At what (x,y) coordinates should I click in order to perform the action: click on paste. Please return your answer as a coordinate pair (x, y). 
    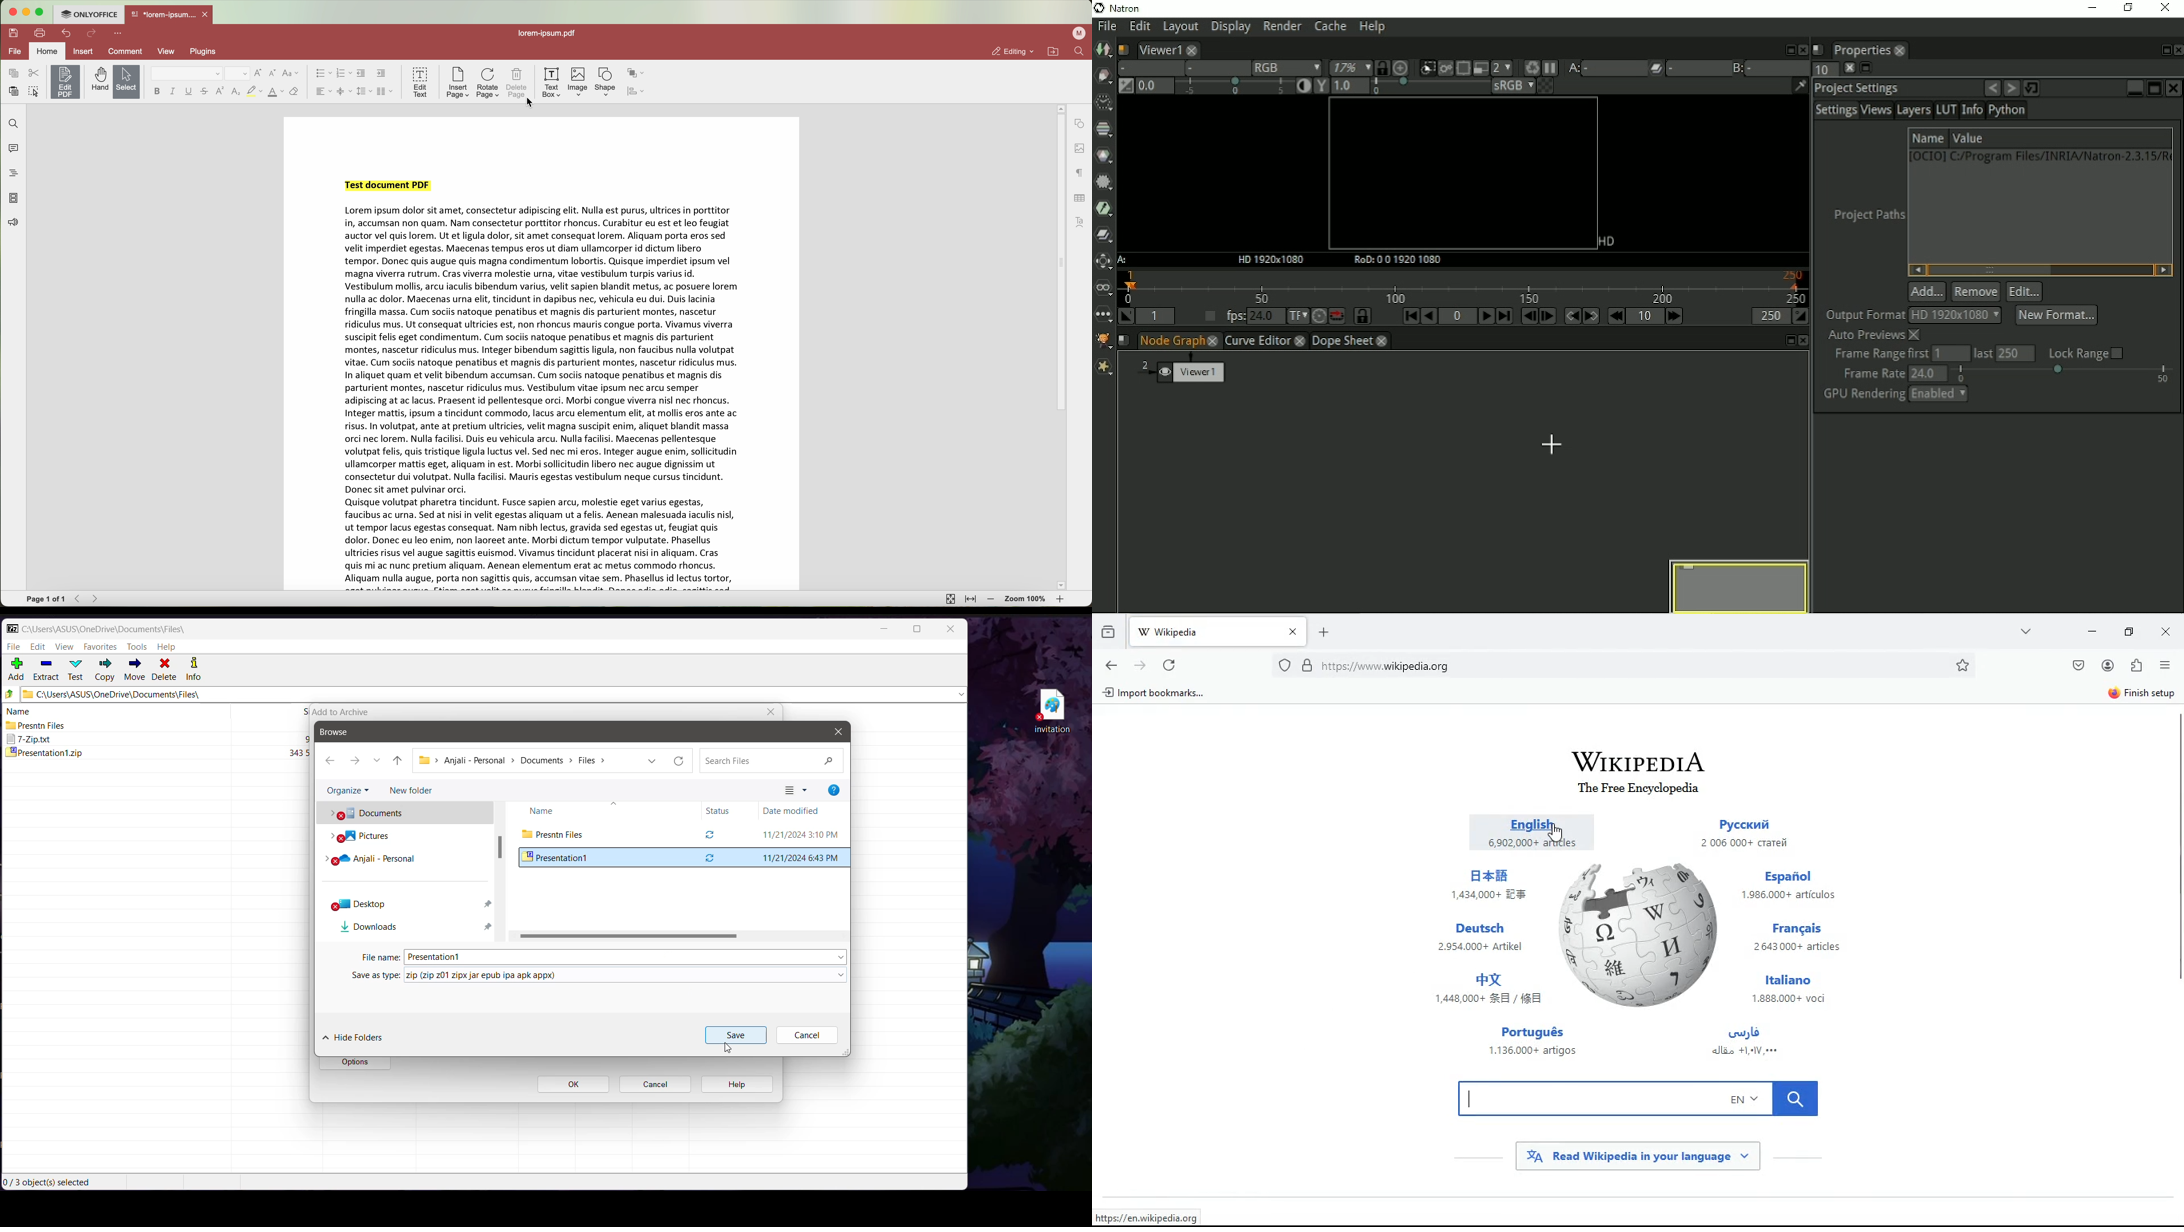
    Looking at the image, I should click on (14, 92).